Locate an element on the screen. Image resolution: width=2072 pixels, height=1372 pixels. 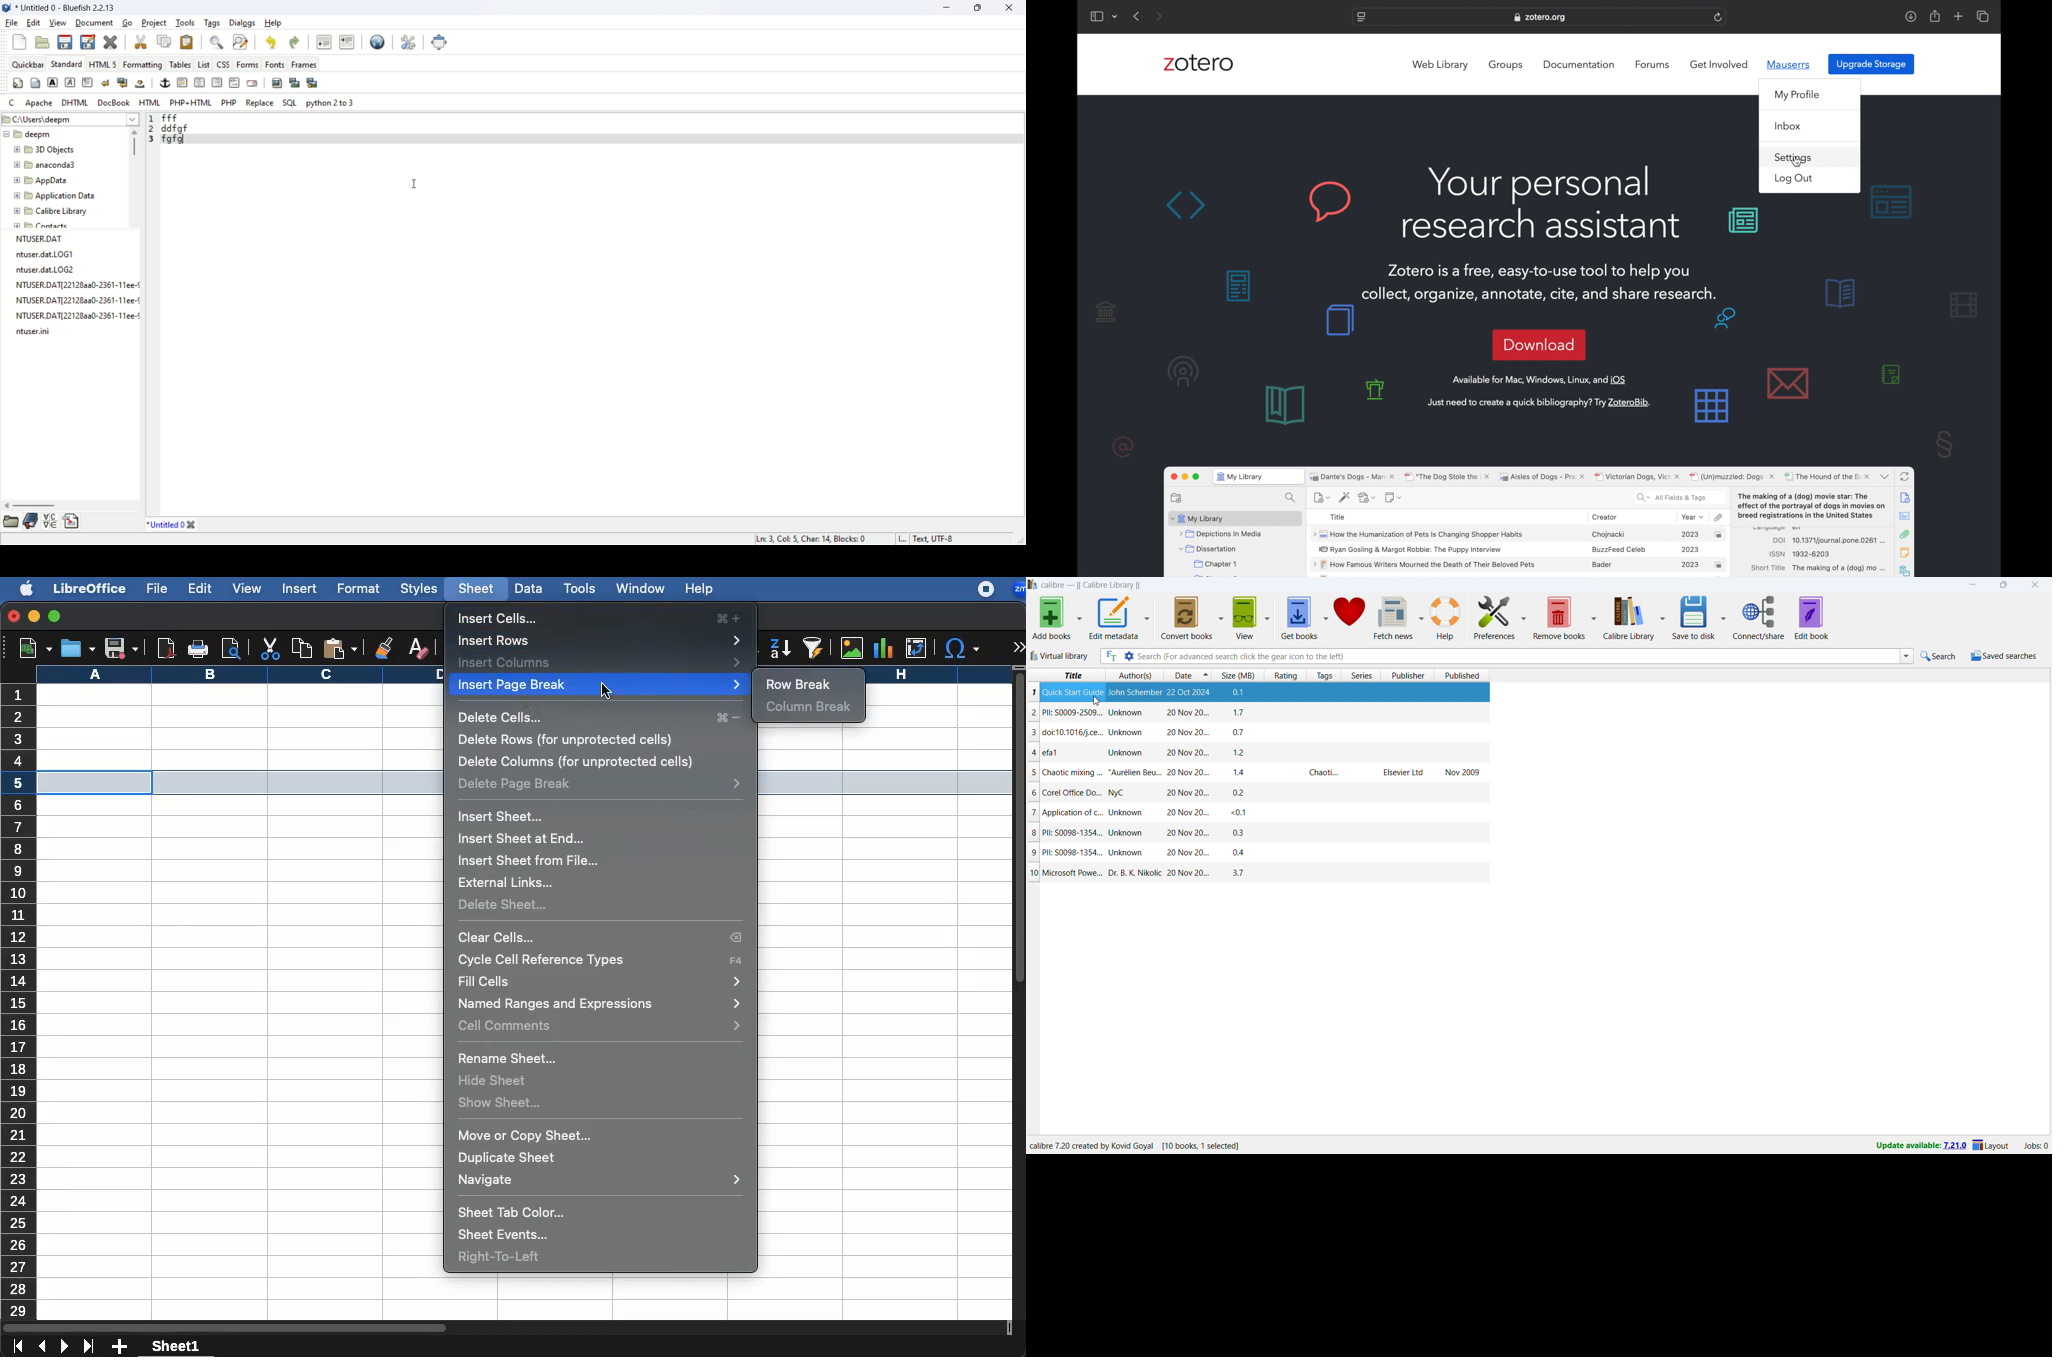
non- breaking space is located at coordinates (141, 84).